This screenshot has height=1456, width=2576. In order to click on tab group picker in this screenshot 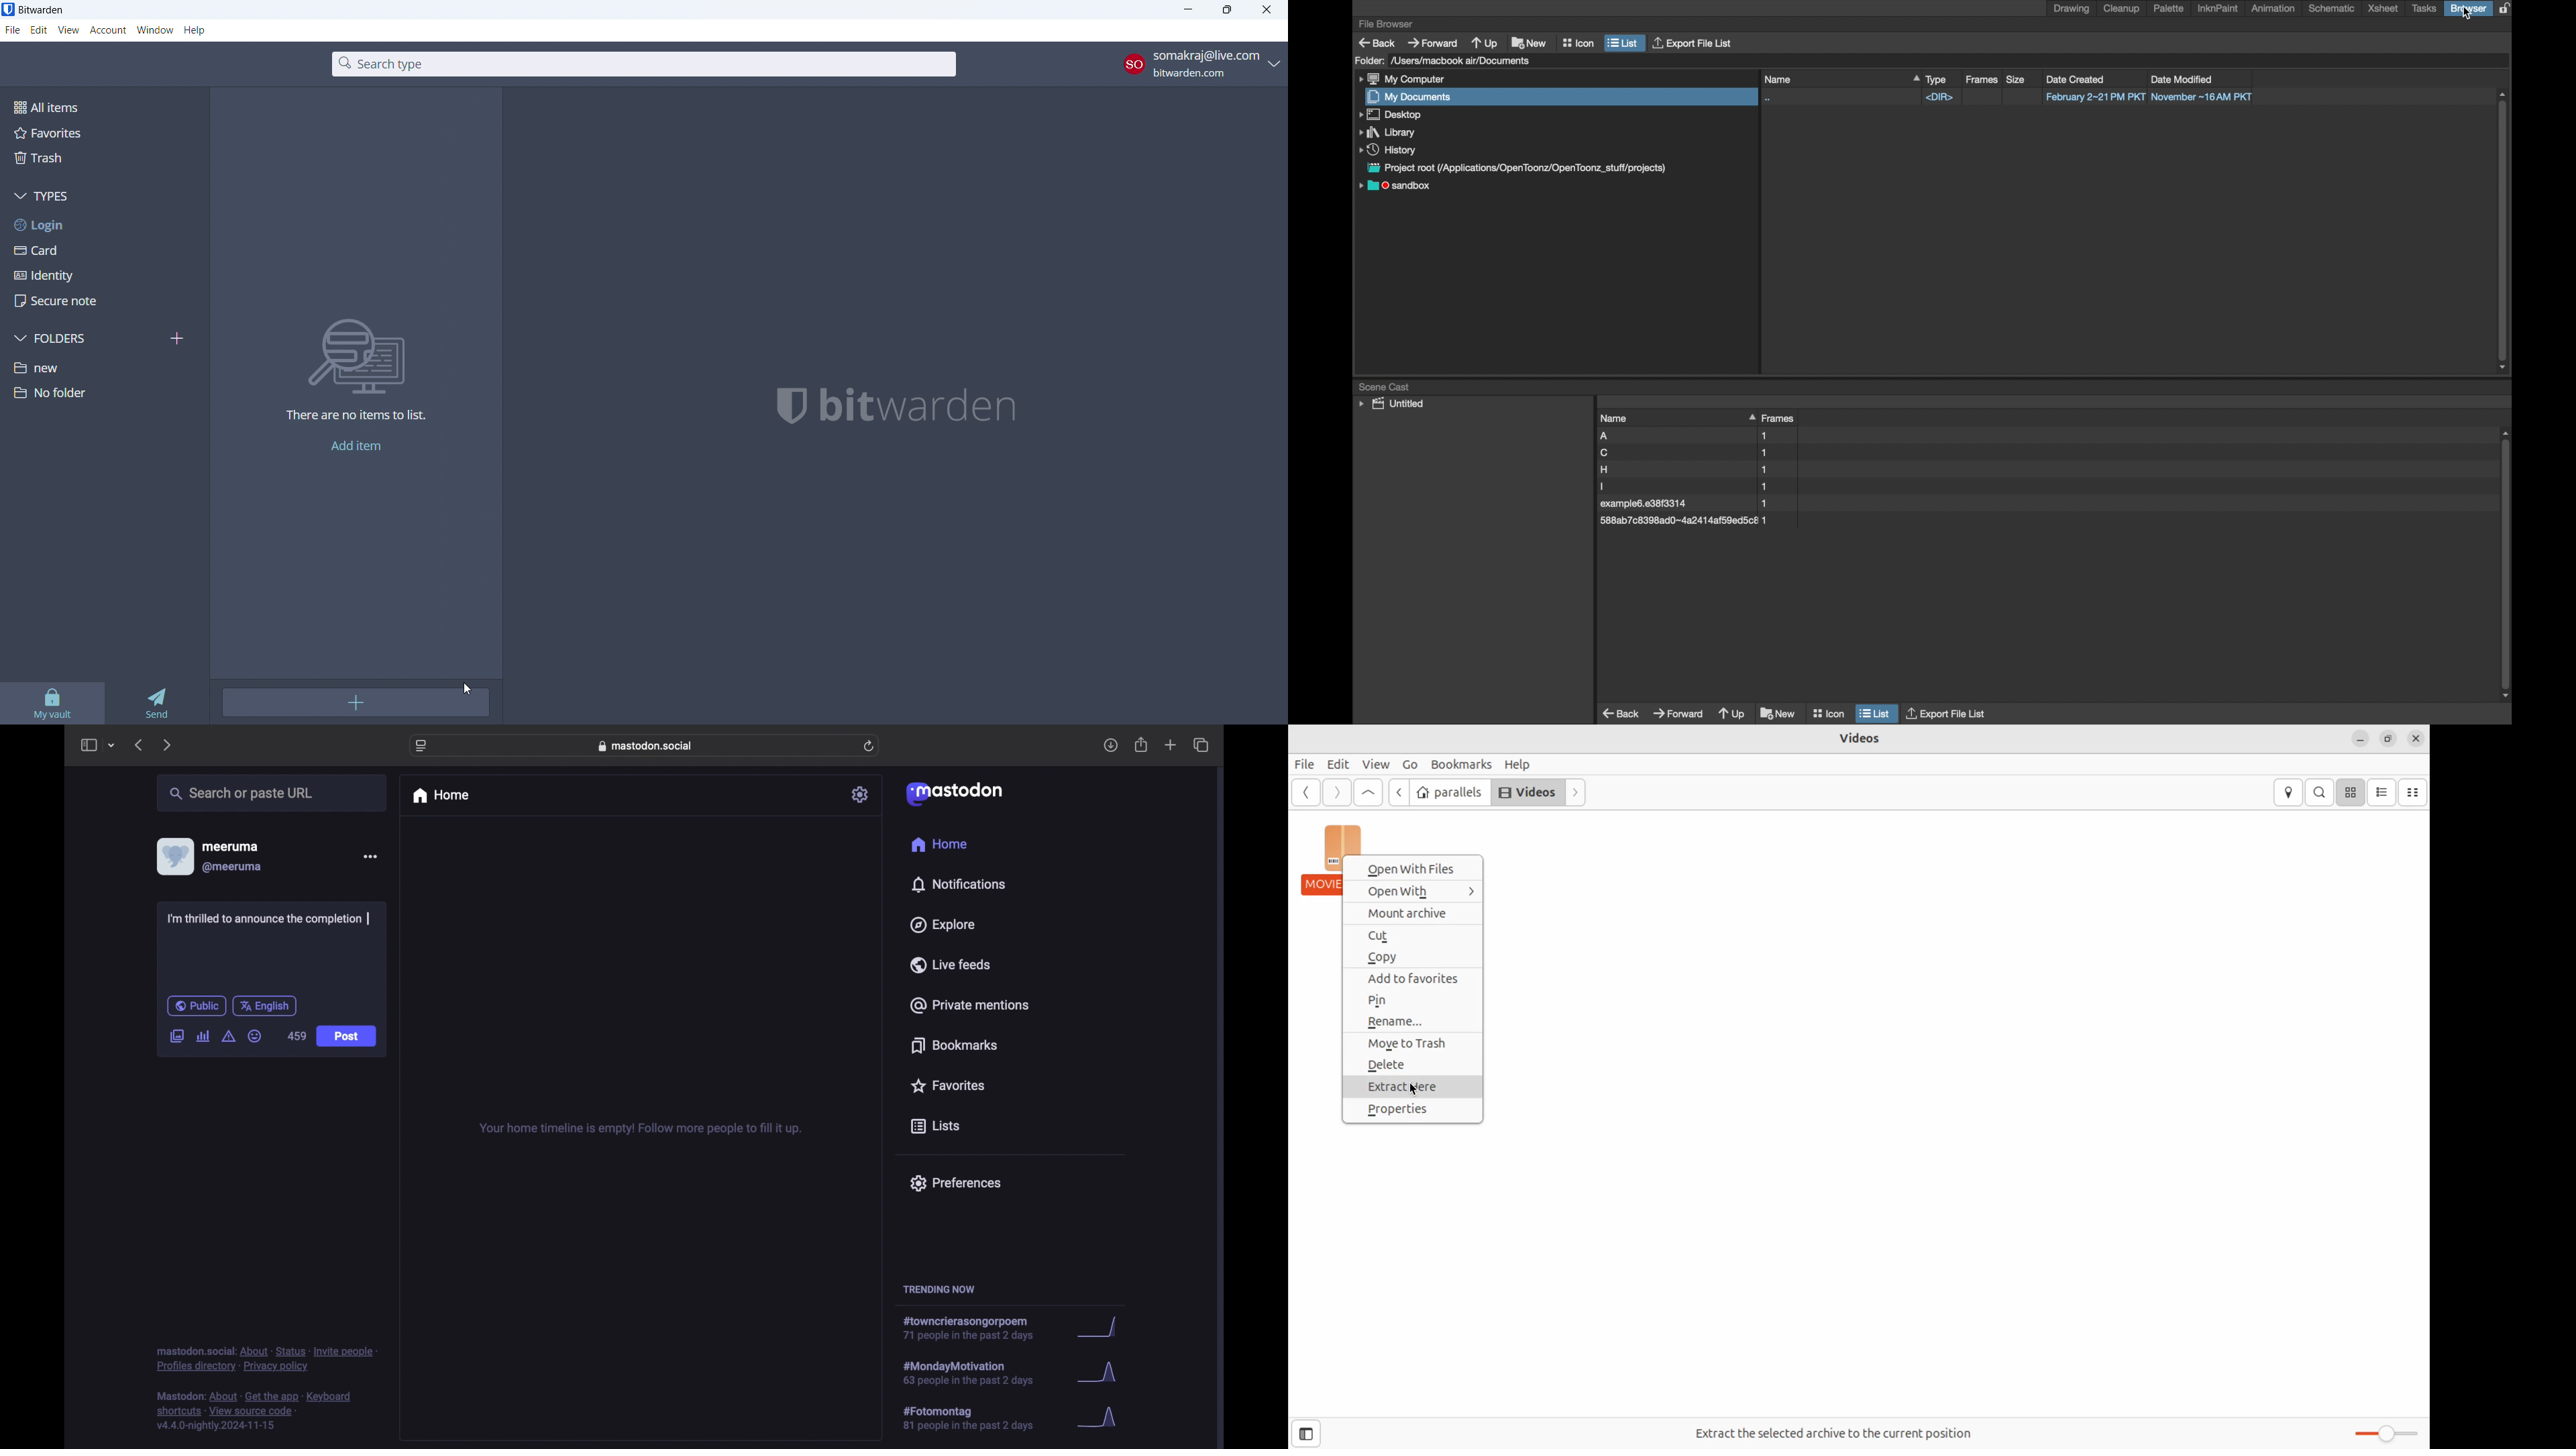, I will do `click(112, 745)`.